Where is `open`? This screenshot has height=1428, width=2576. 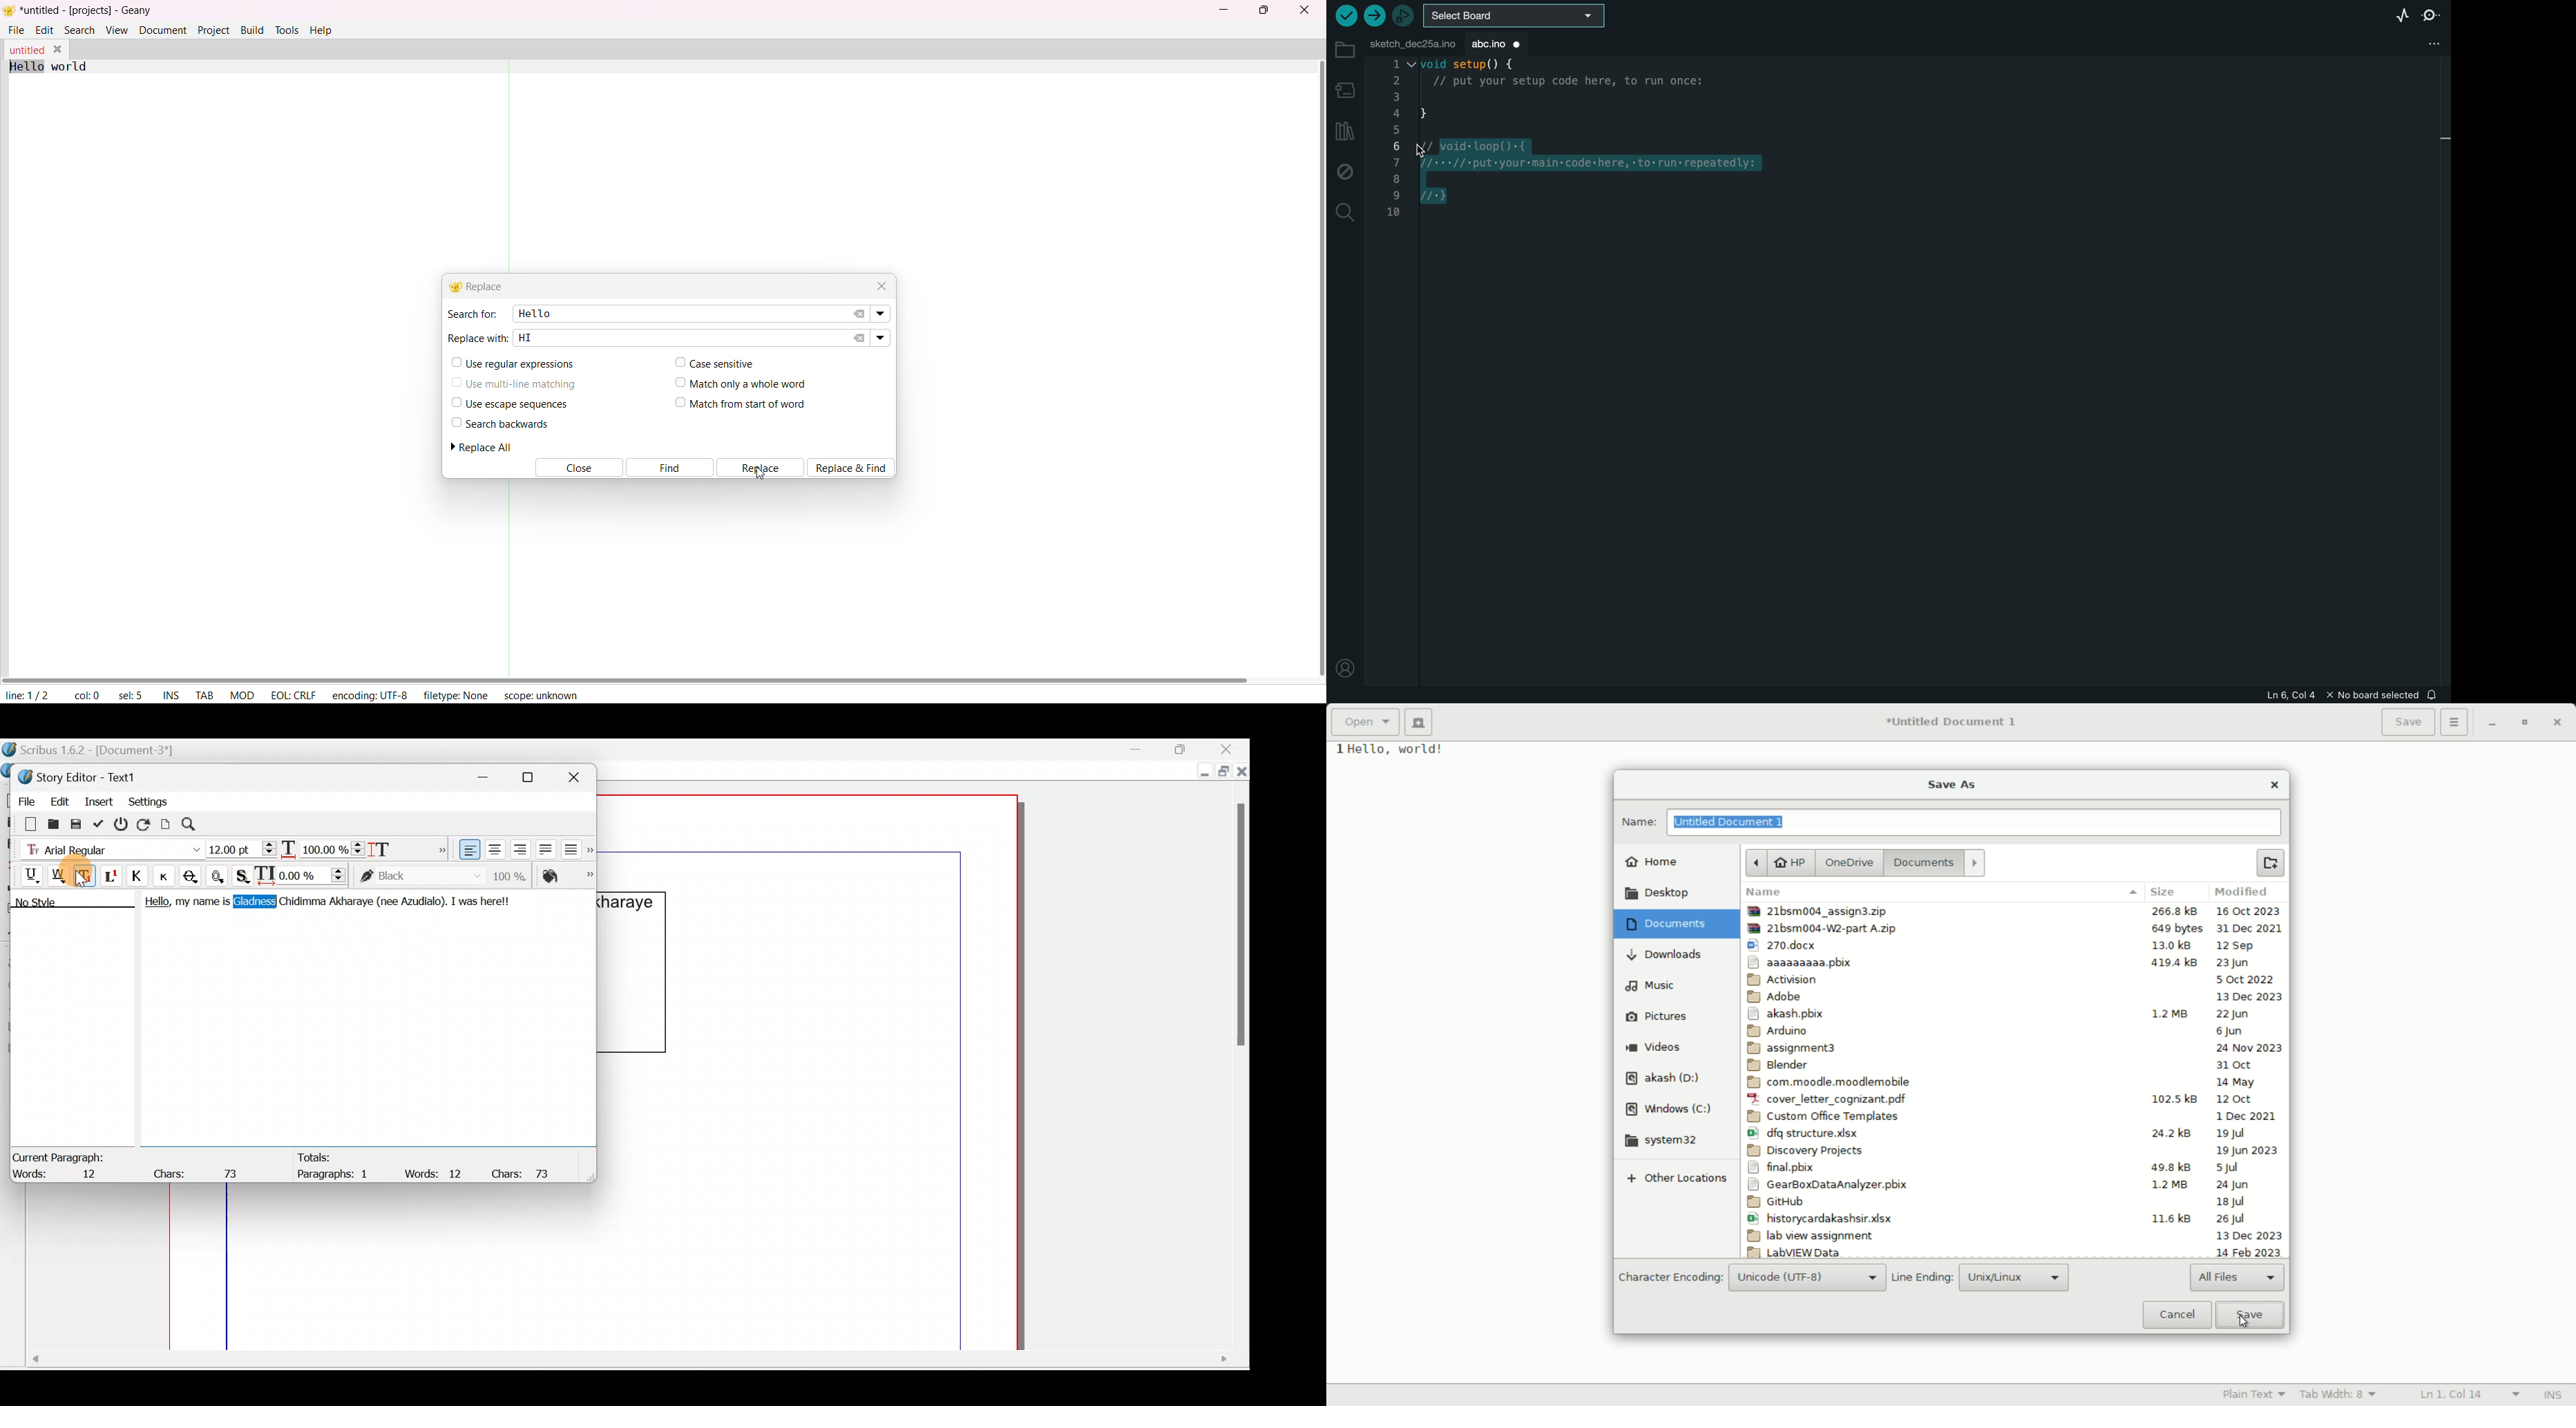
open is located at coordinates (1367, 722).